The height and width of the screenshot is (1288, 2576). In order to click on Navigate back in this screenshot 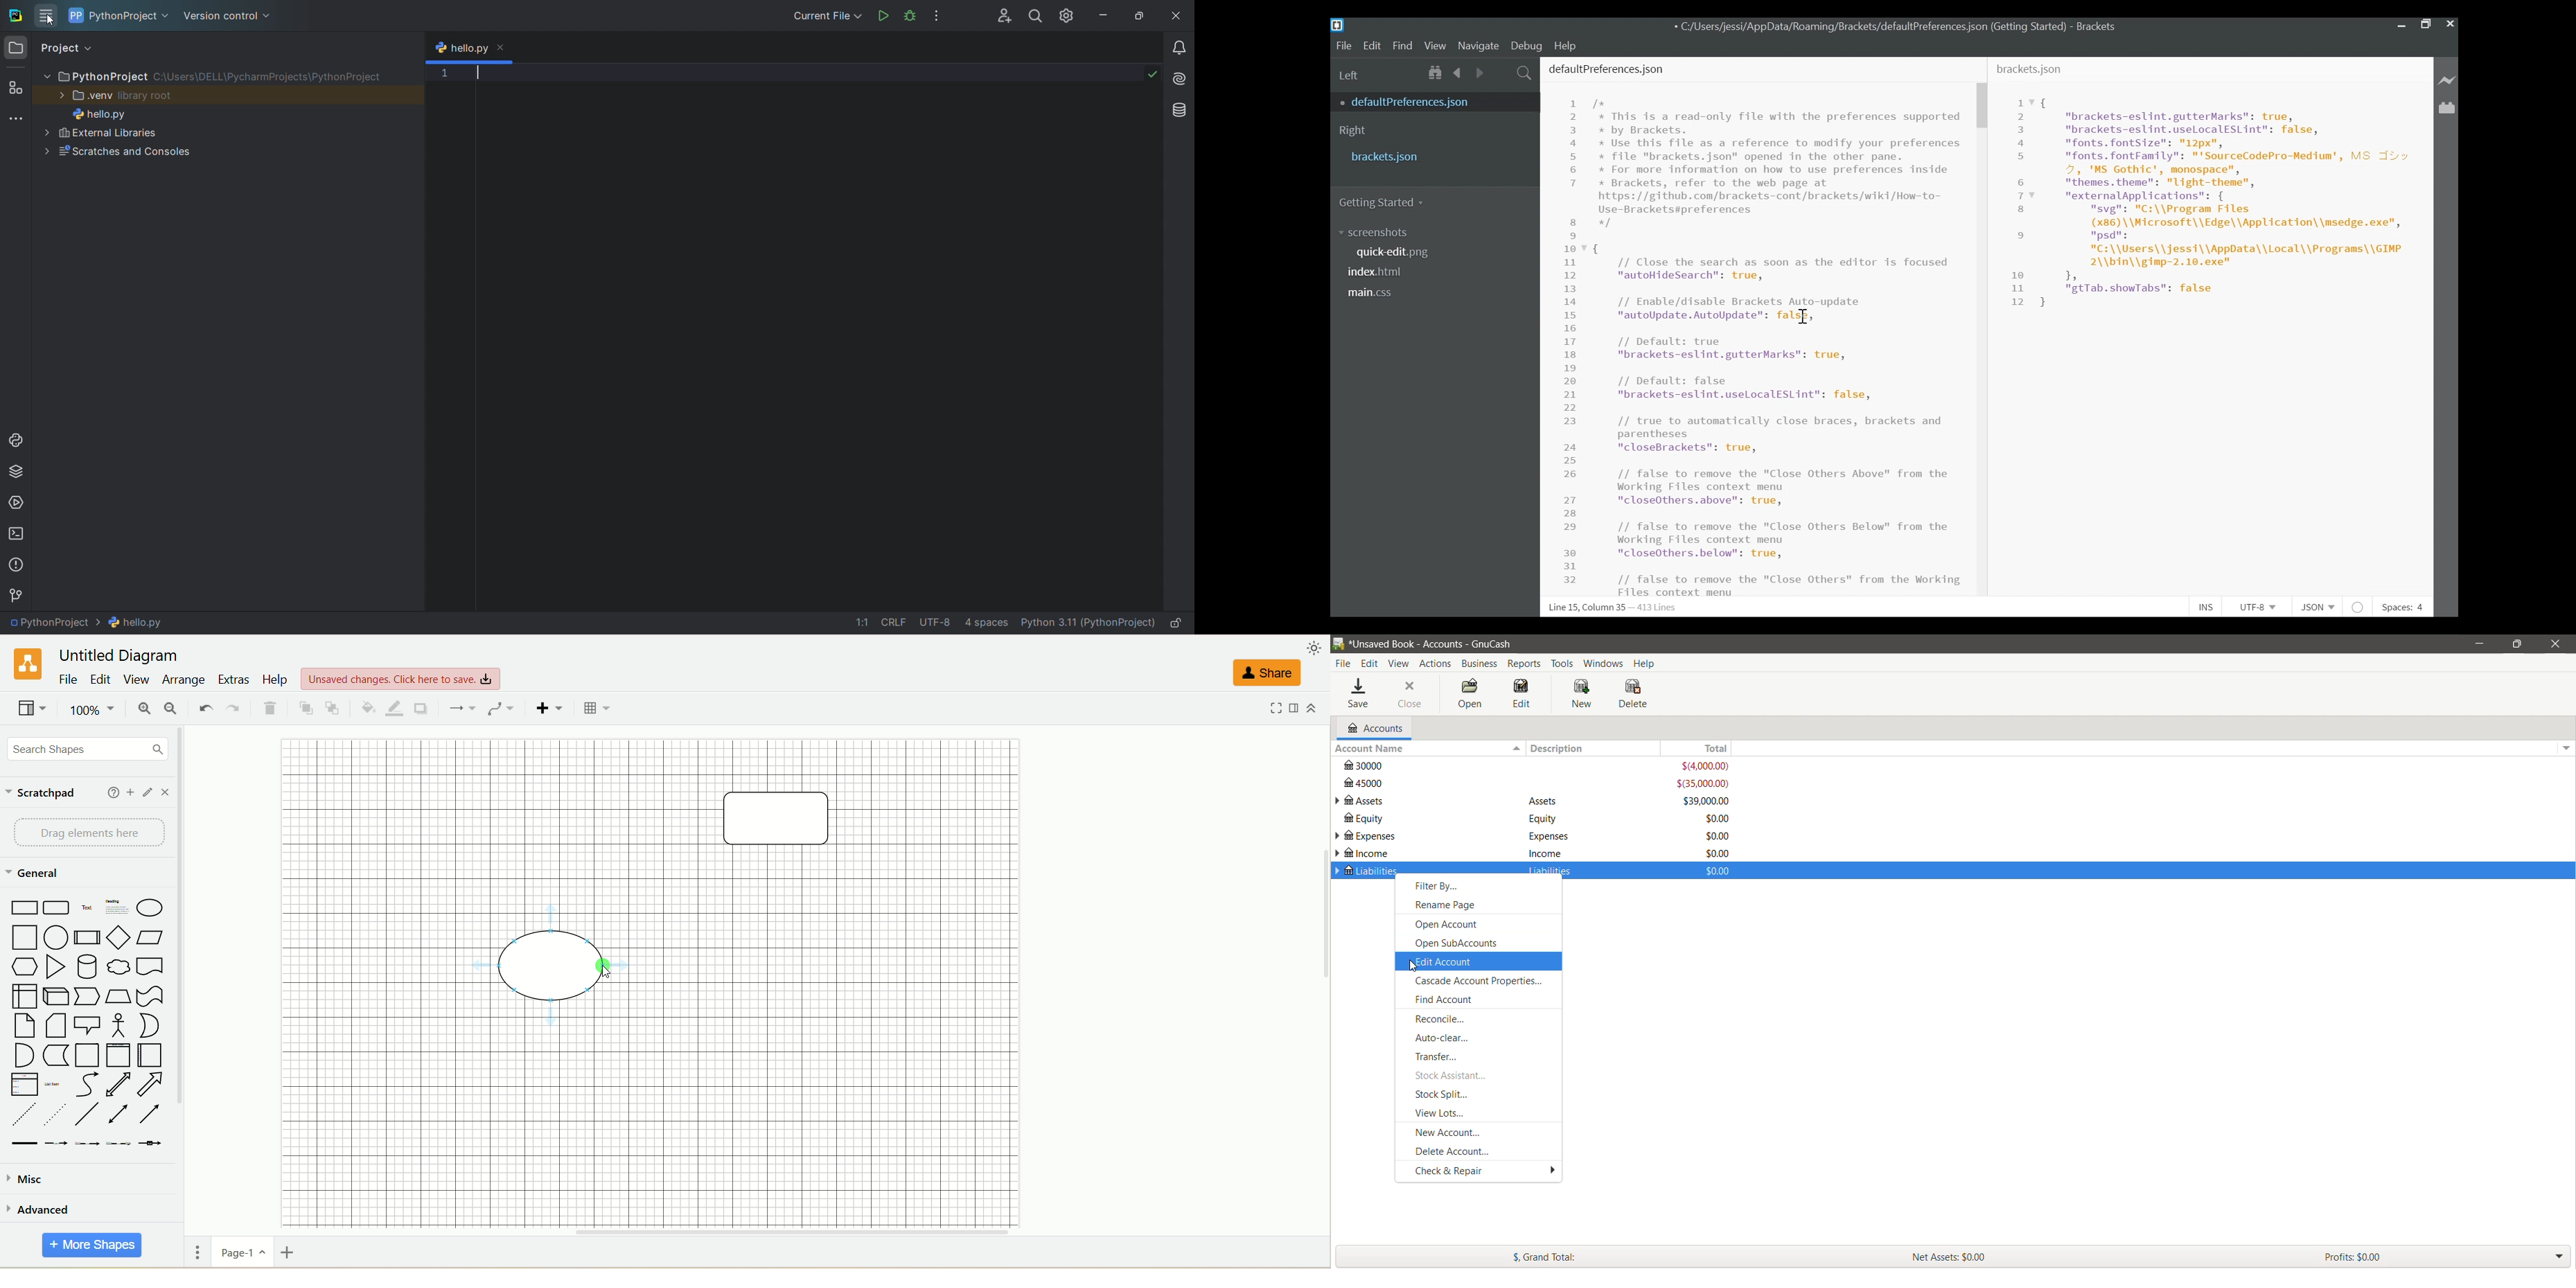, I will do `click(1458, 72)`.